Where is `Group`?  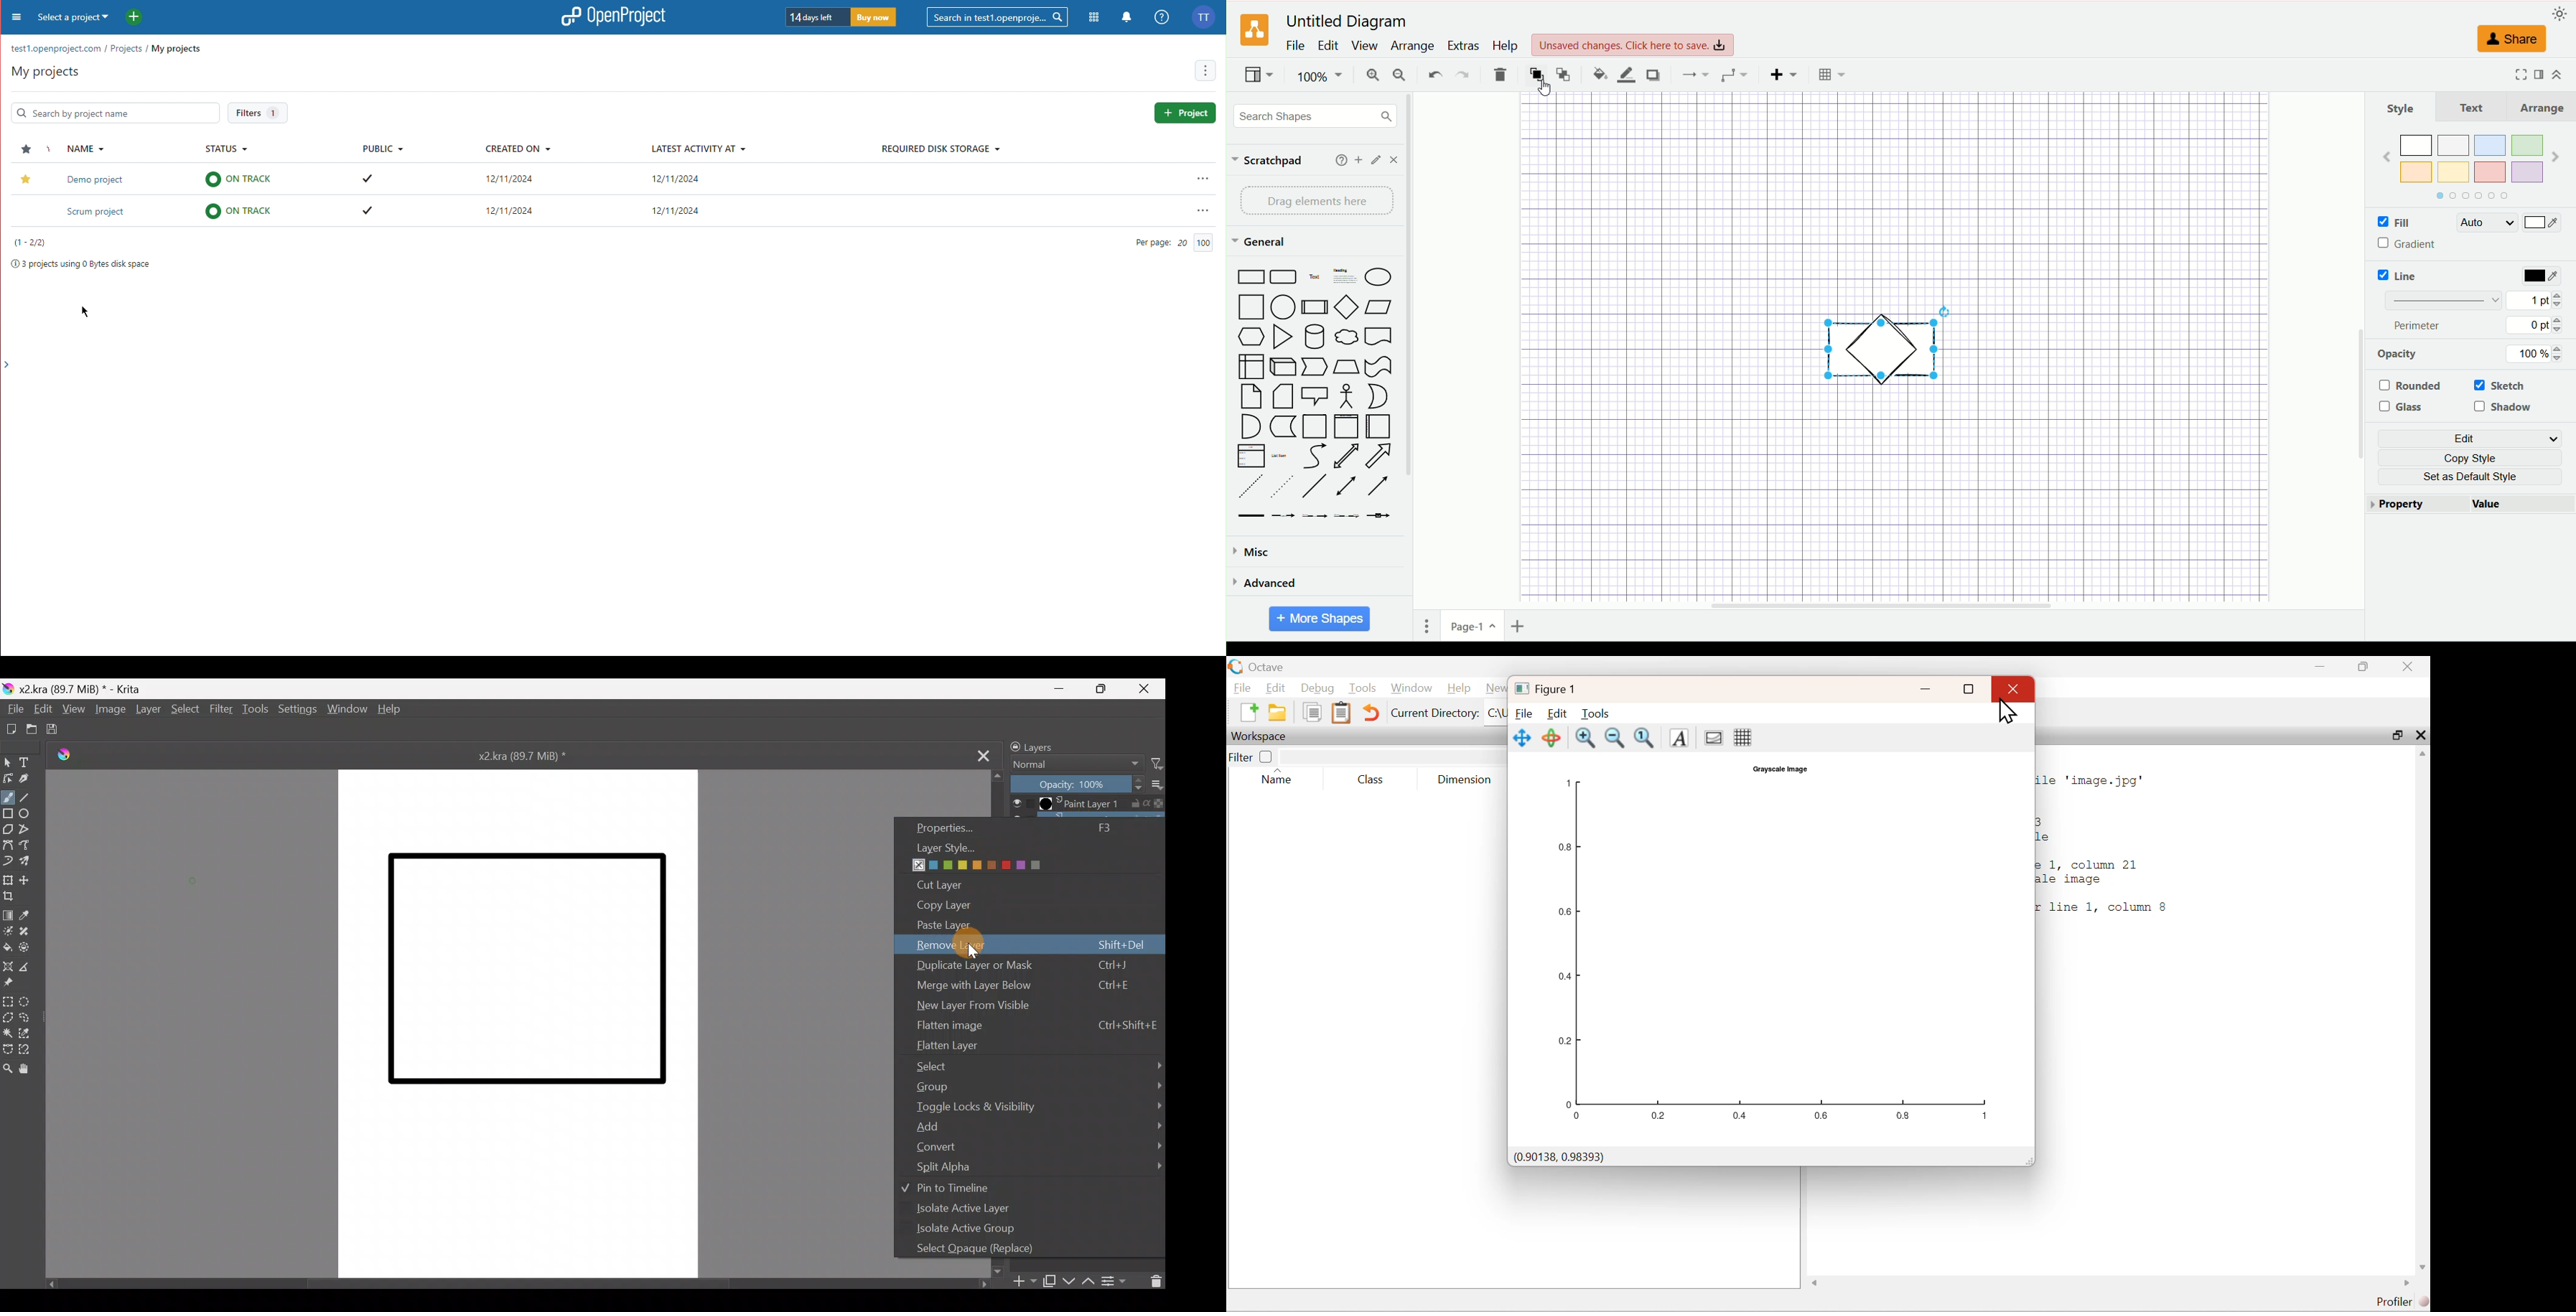
Group is located at coordinates (1039, 1085).